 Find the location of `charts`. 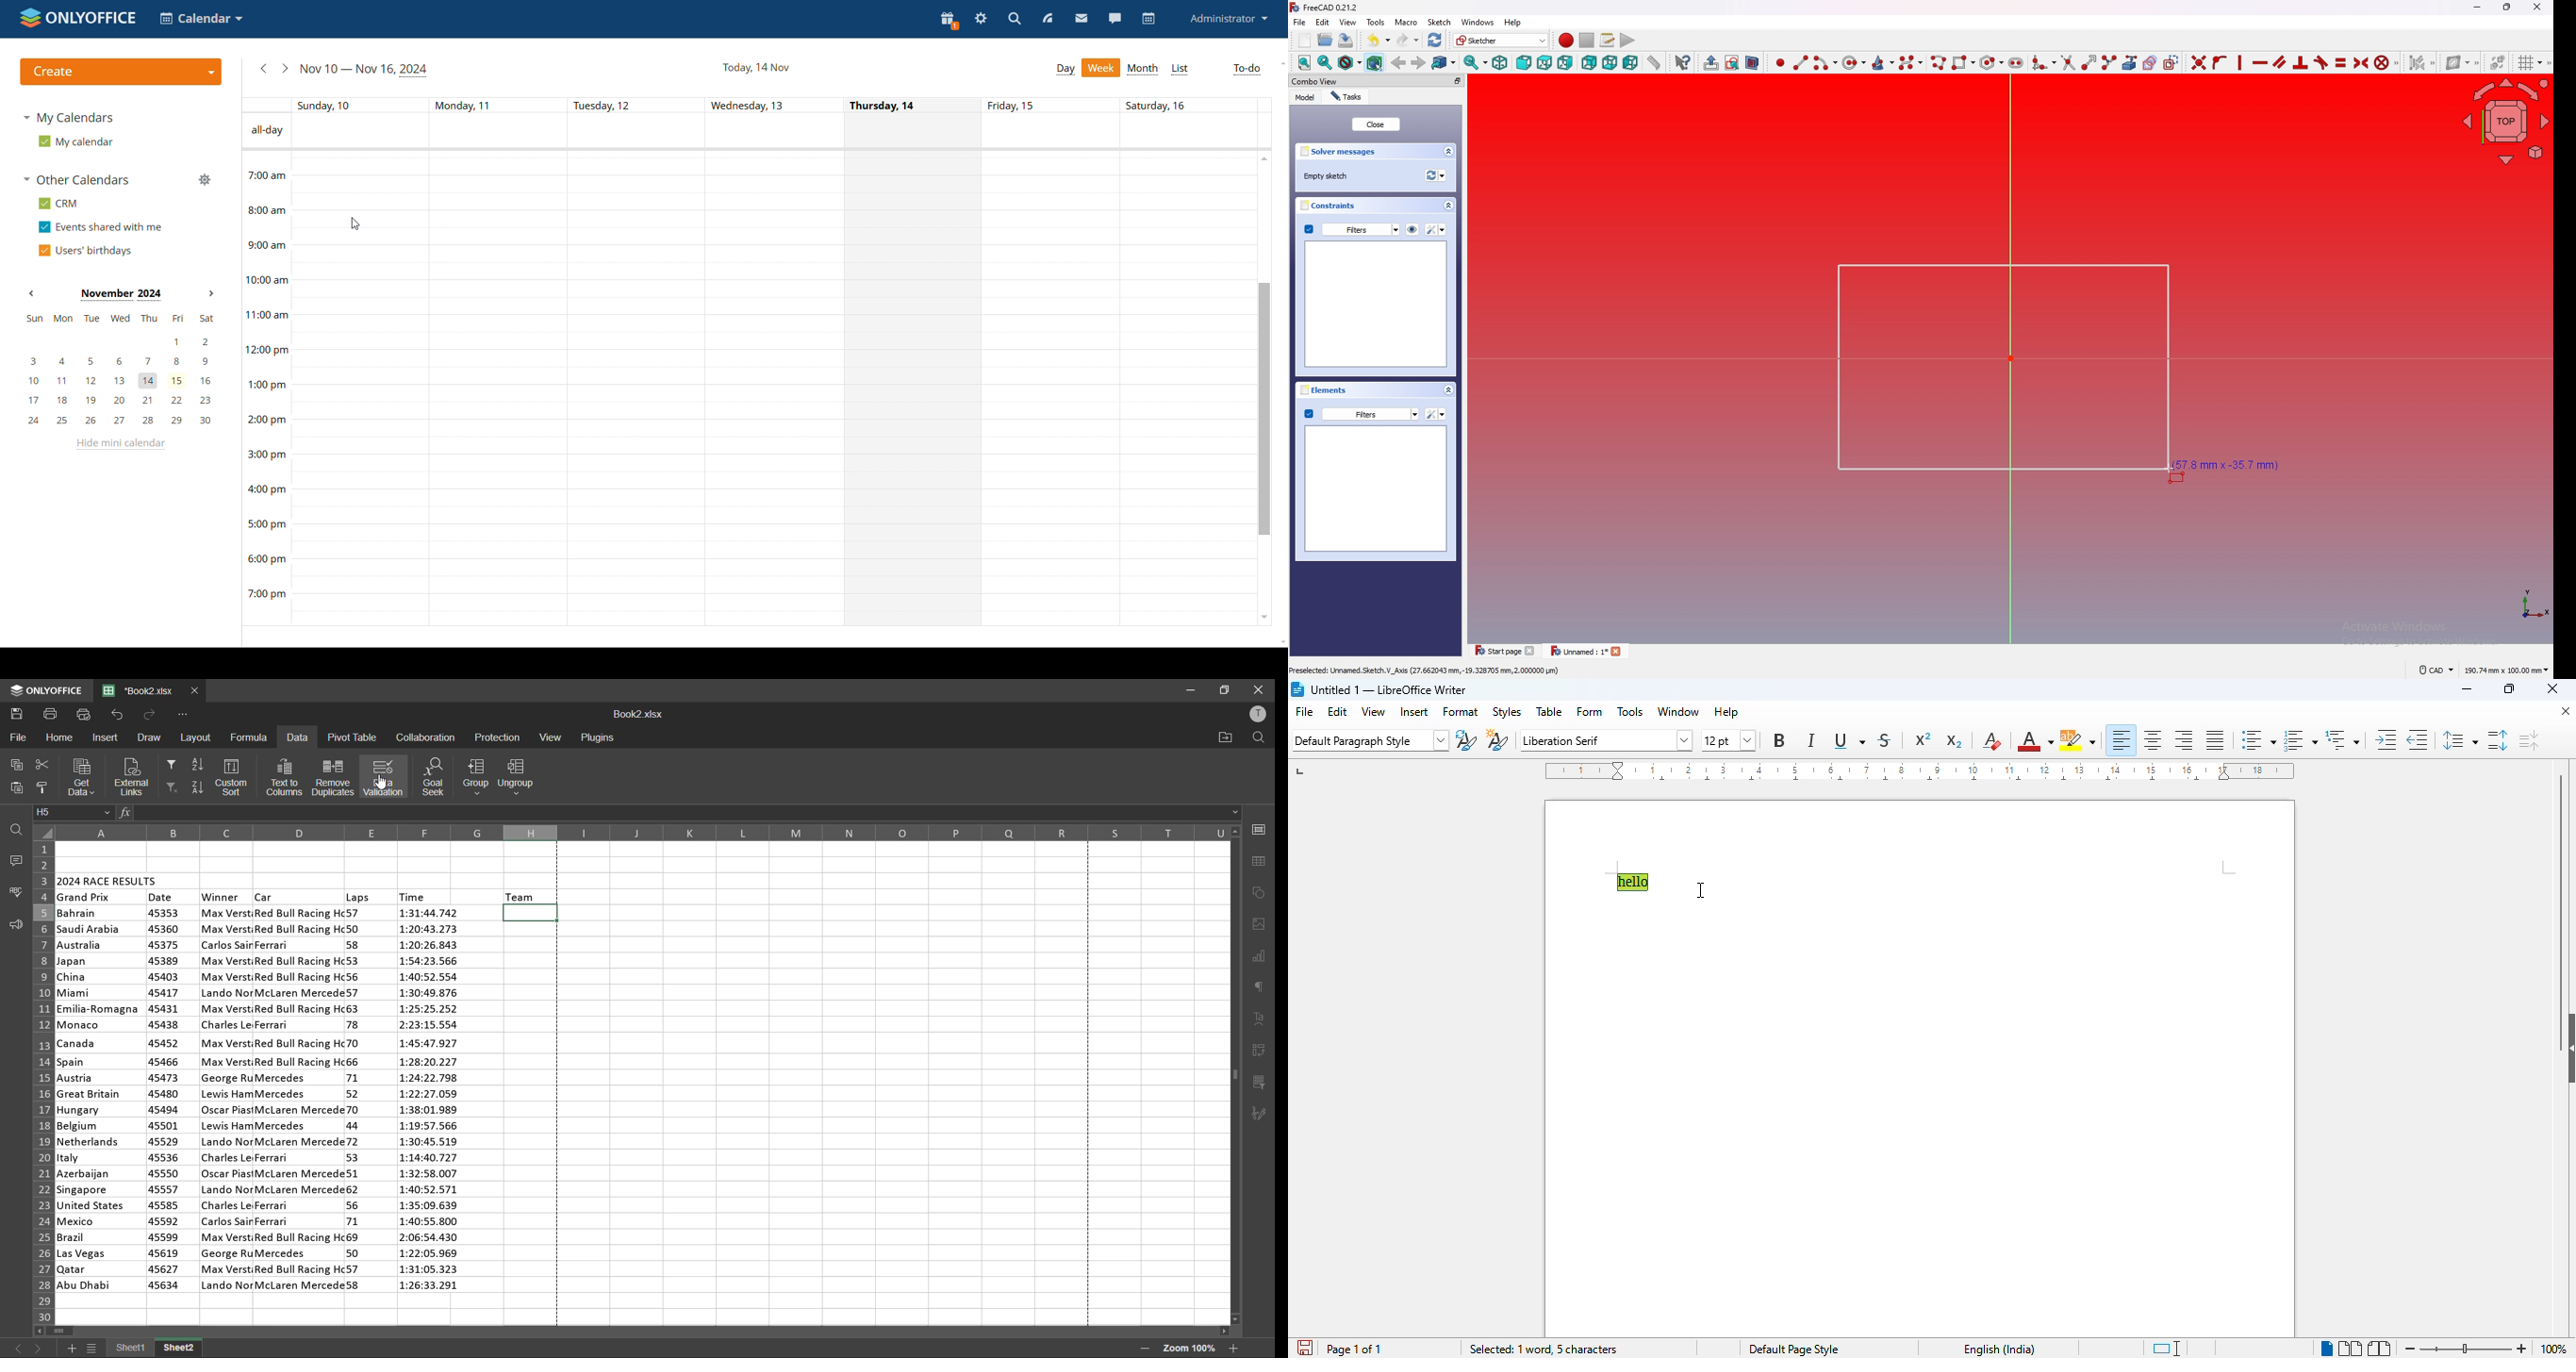

charts is located at coordinates (1259, 958).